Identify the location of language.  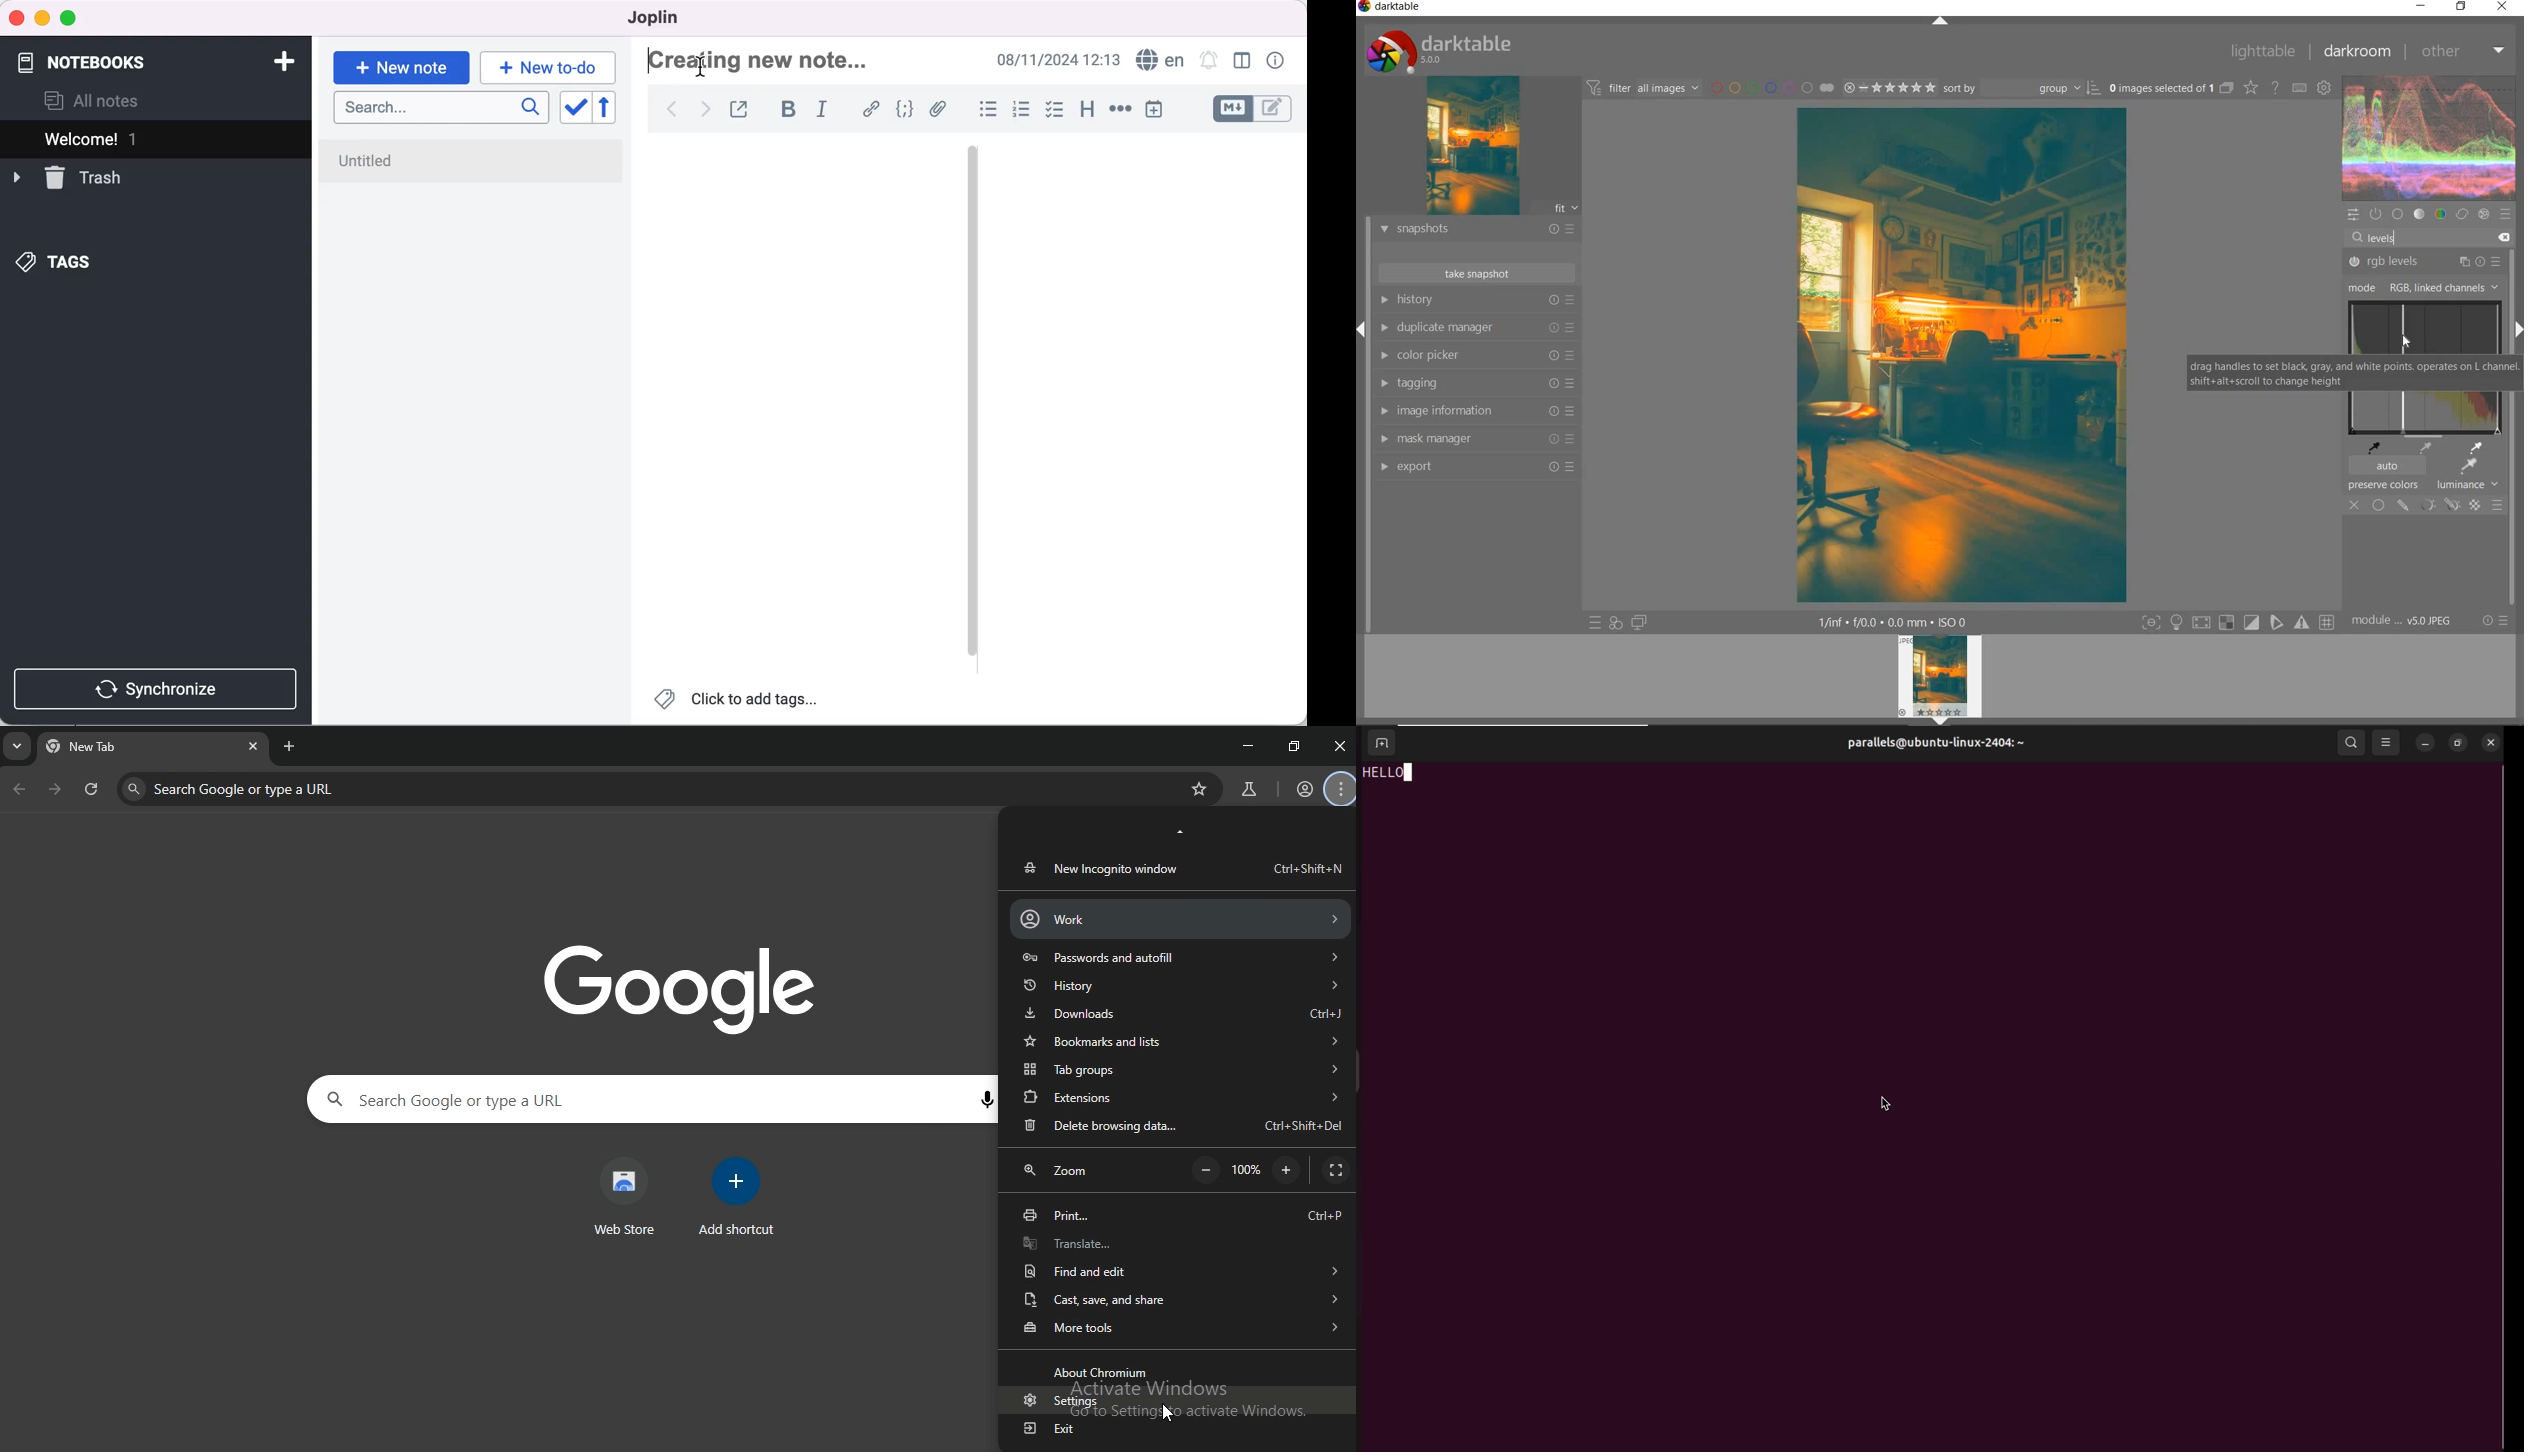
(1159, 60).